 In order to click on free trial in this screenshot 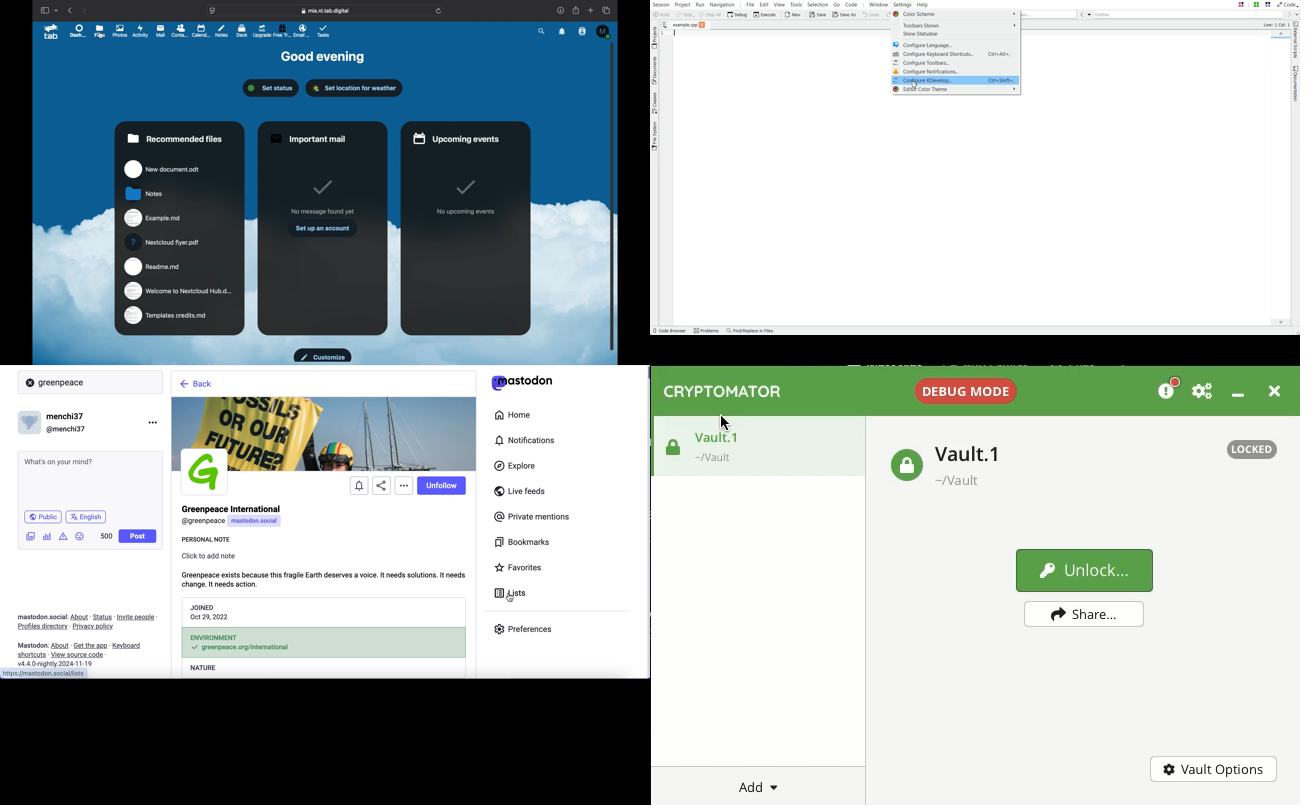, I will do `click(282, 30)`.